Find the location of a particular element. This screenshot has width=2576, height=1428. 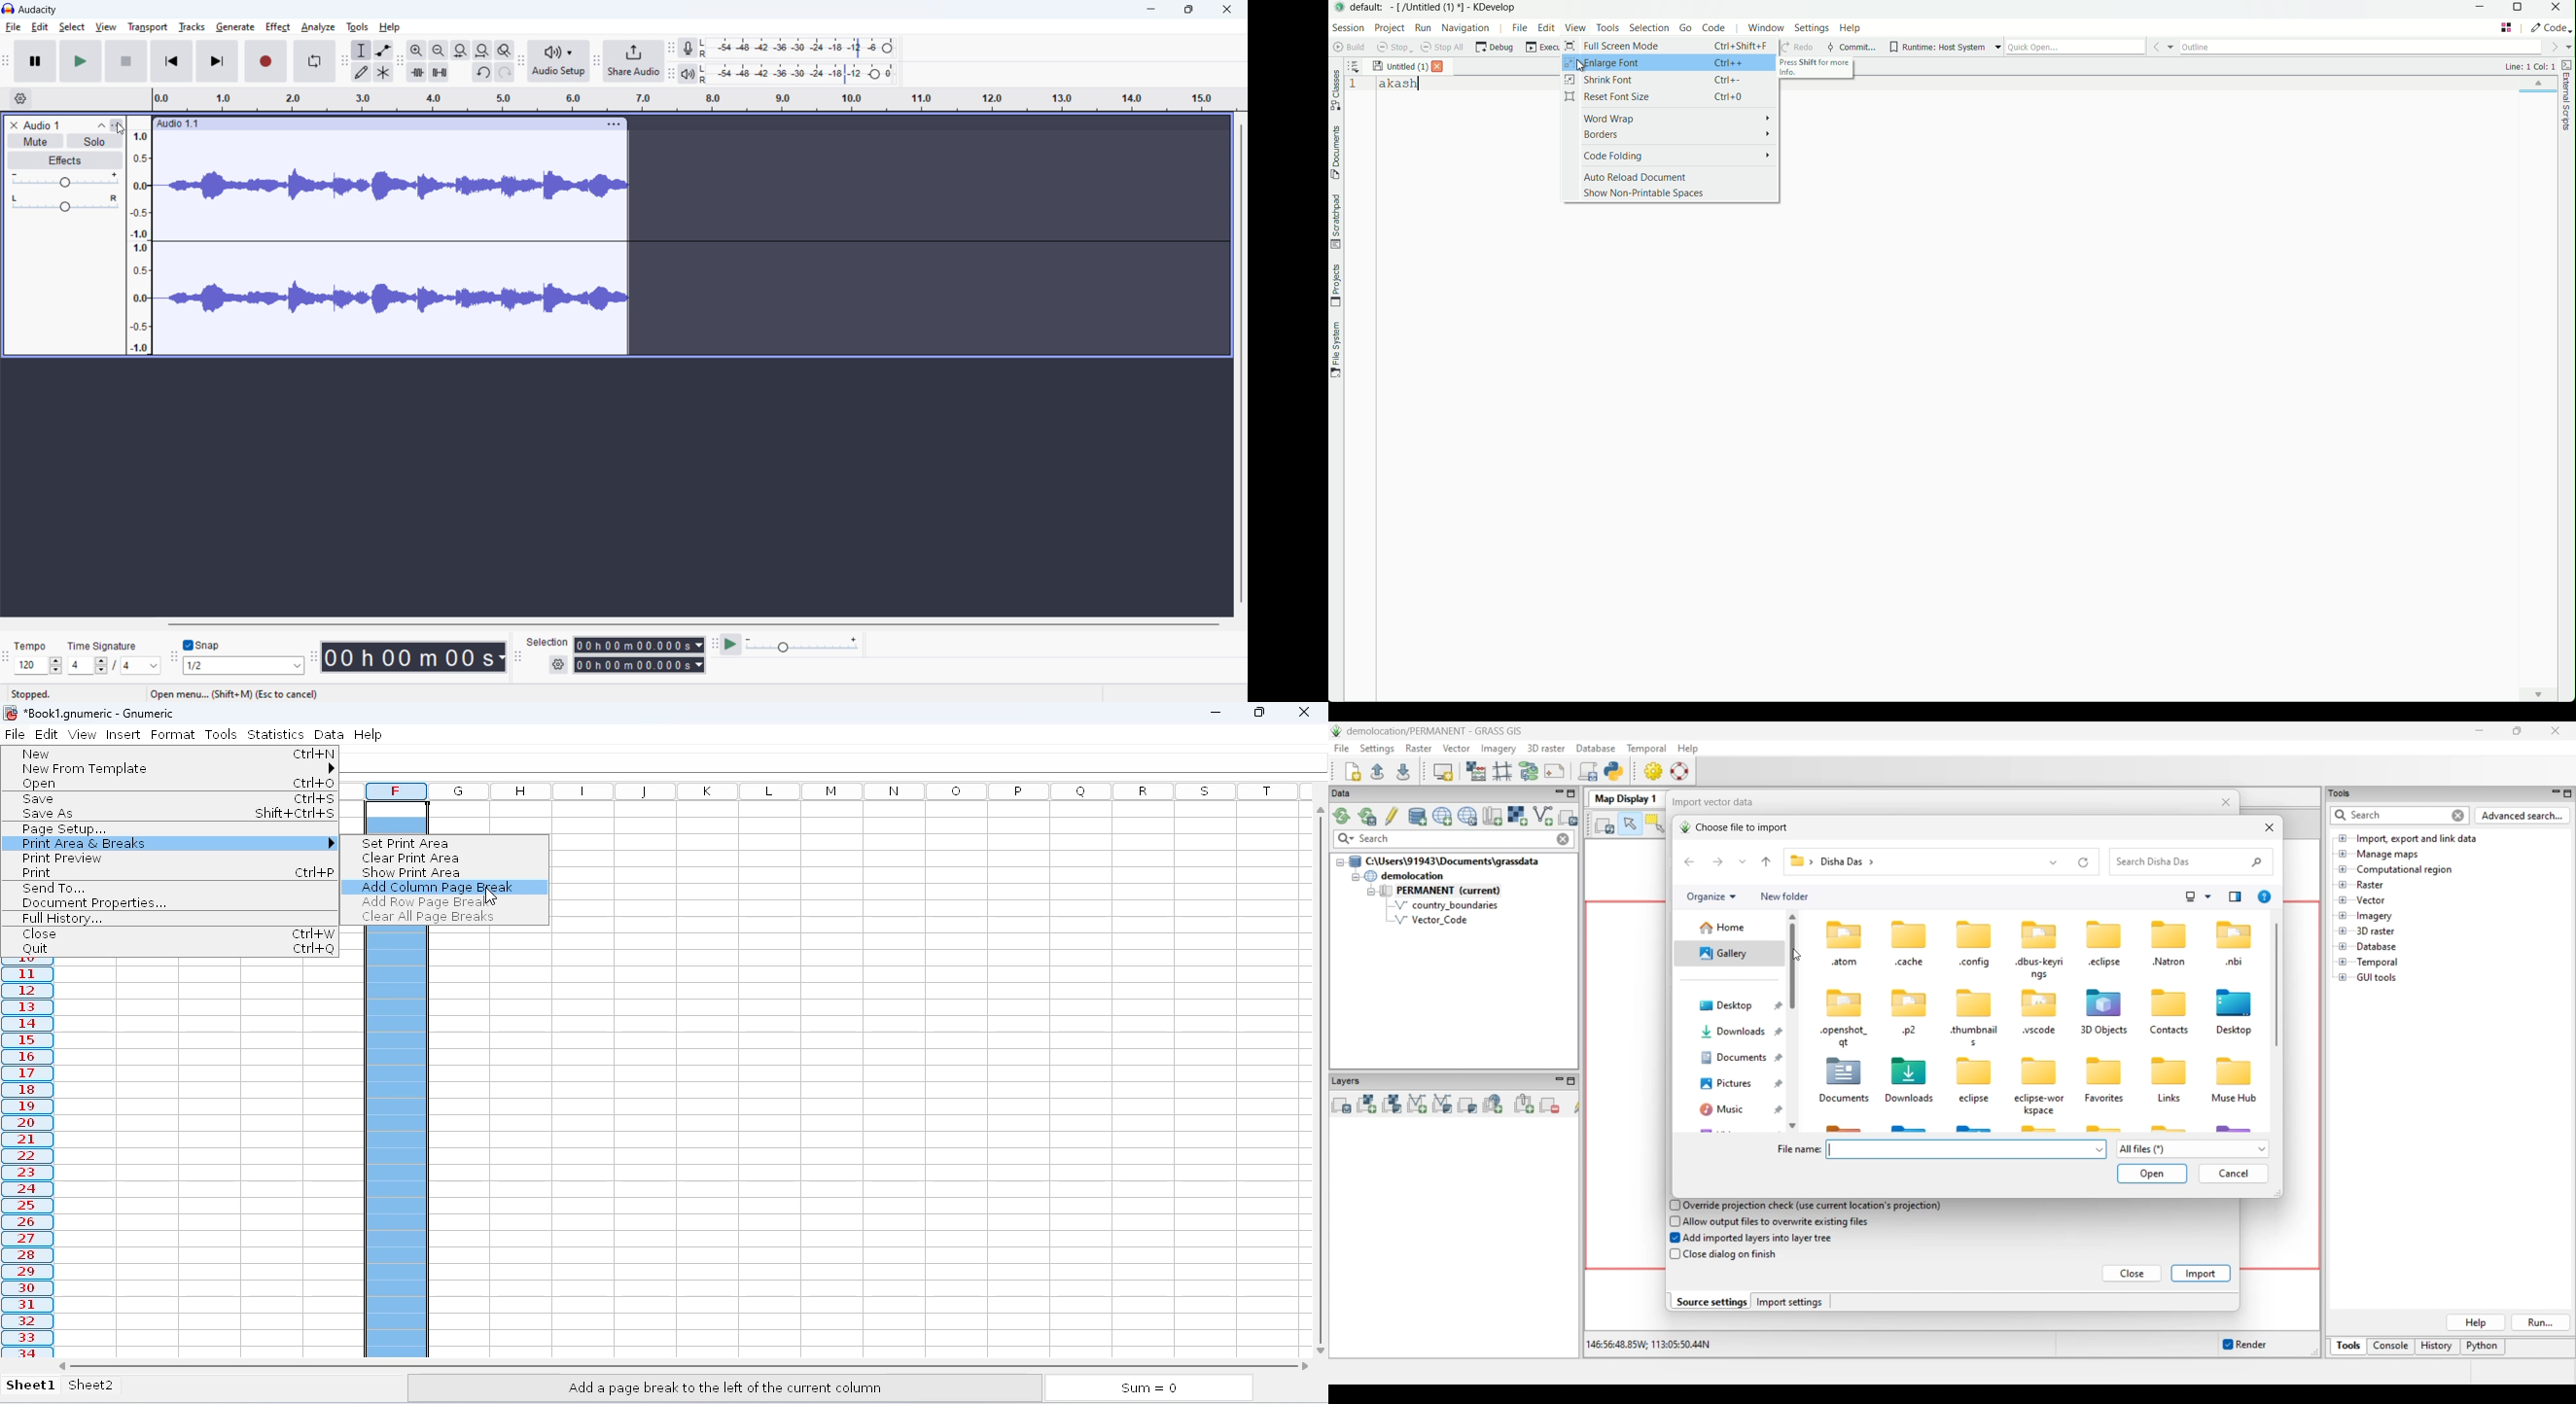

file is located at coordinates (1517, 29).